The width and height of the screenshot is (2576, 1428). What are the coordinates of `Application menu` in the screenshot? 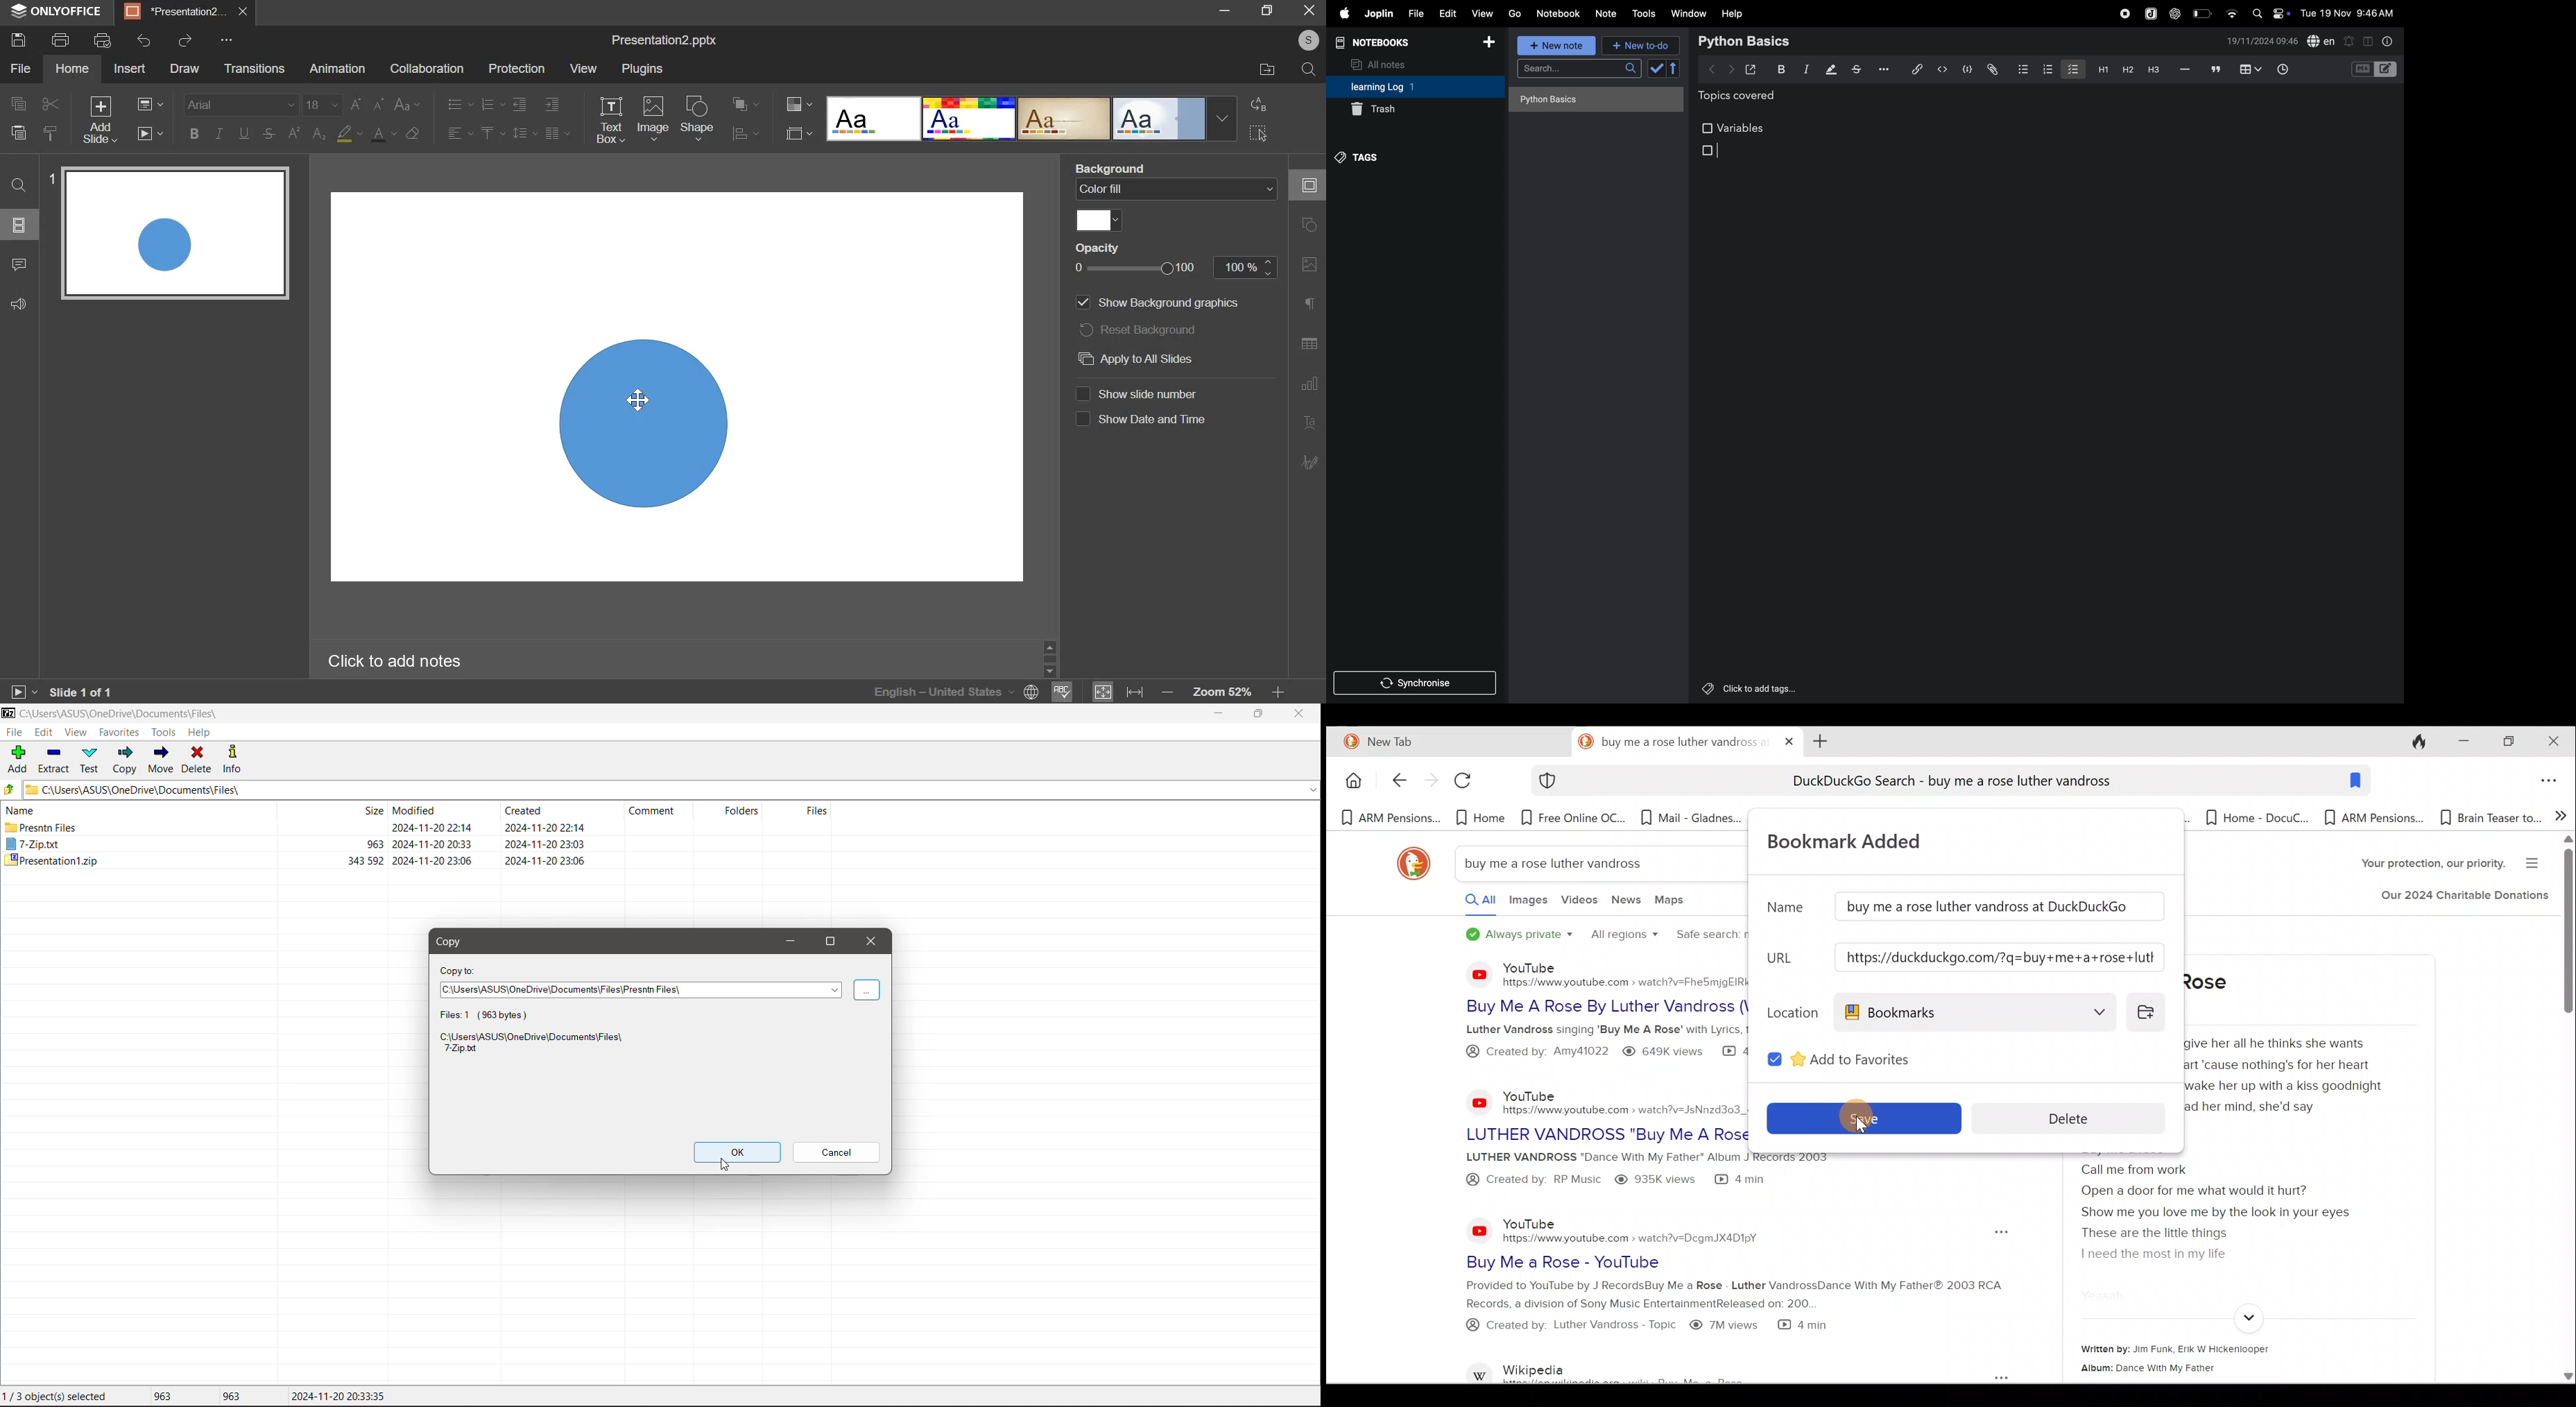 It's located at (2552, 782).